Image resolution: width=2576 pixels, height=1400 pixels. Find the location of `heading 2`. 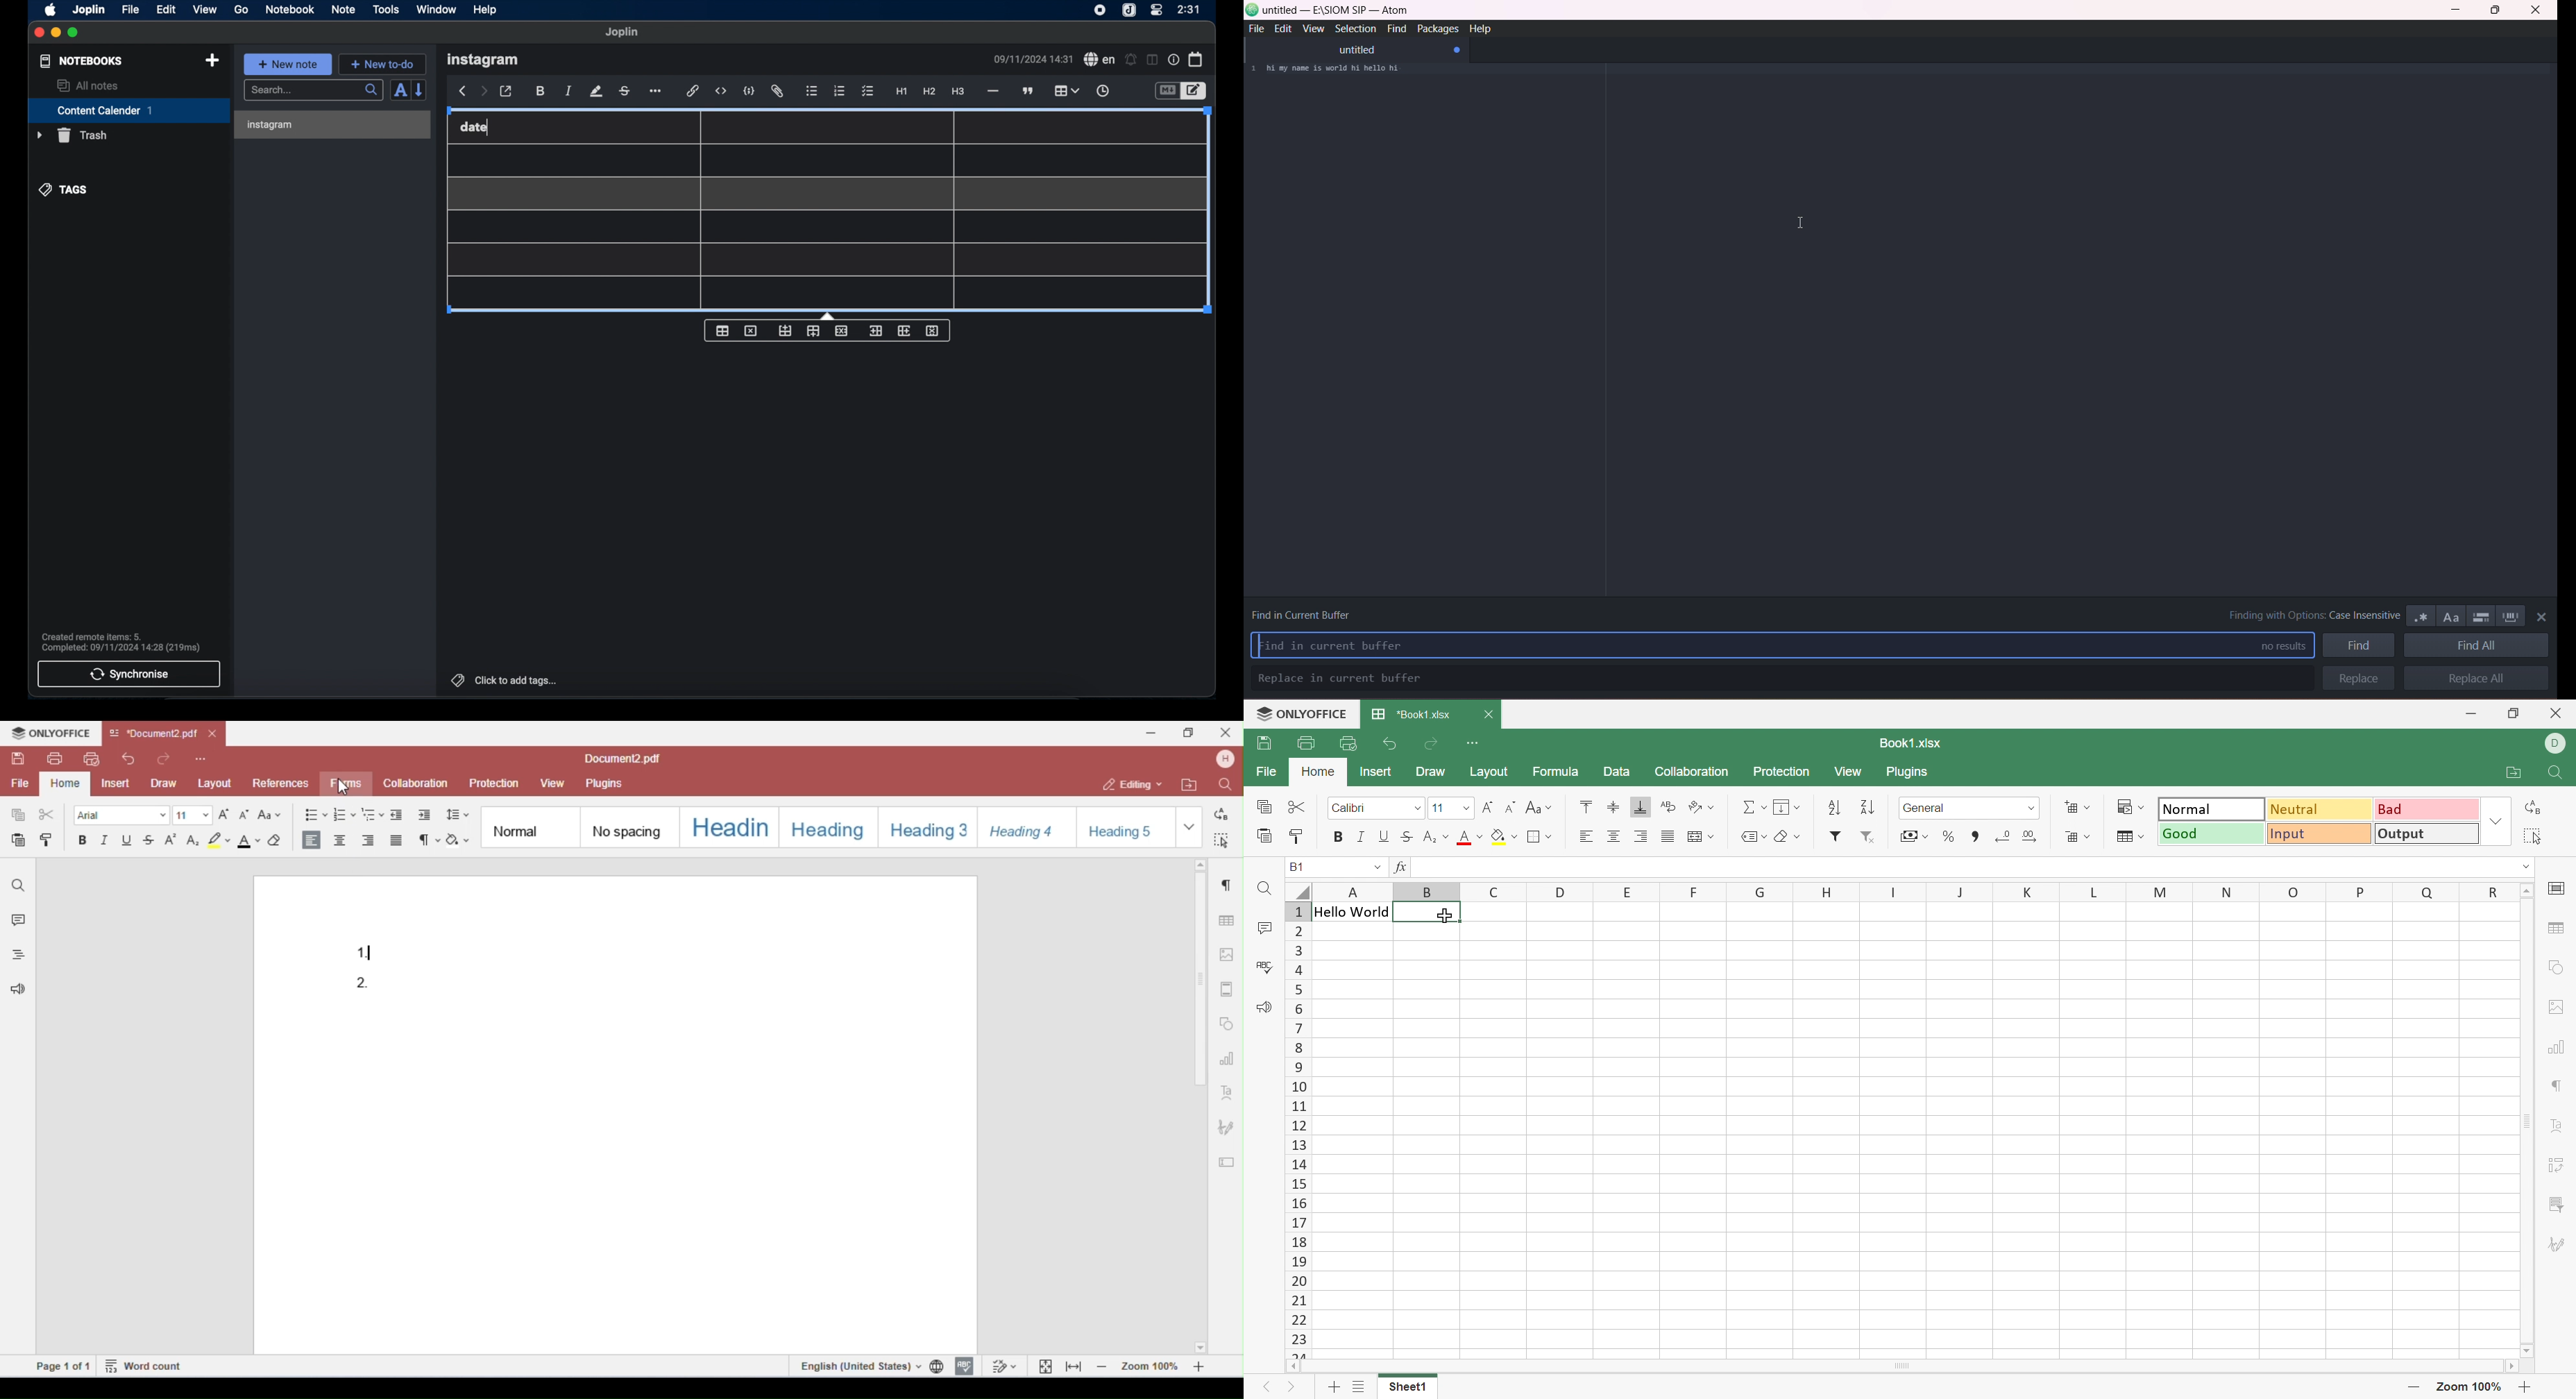

heading 2 is located at coordinates (929, 91).